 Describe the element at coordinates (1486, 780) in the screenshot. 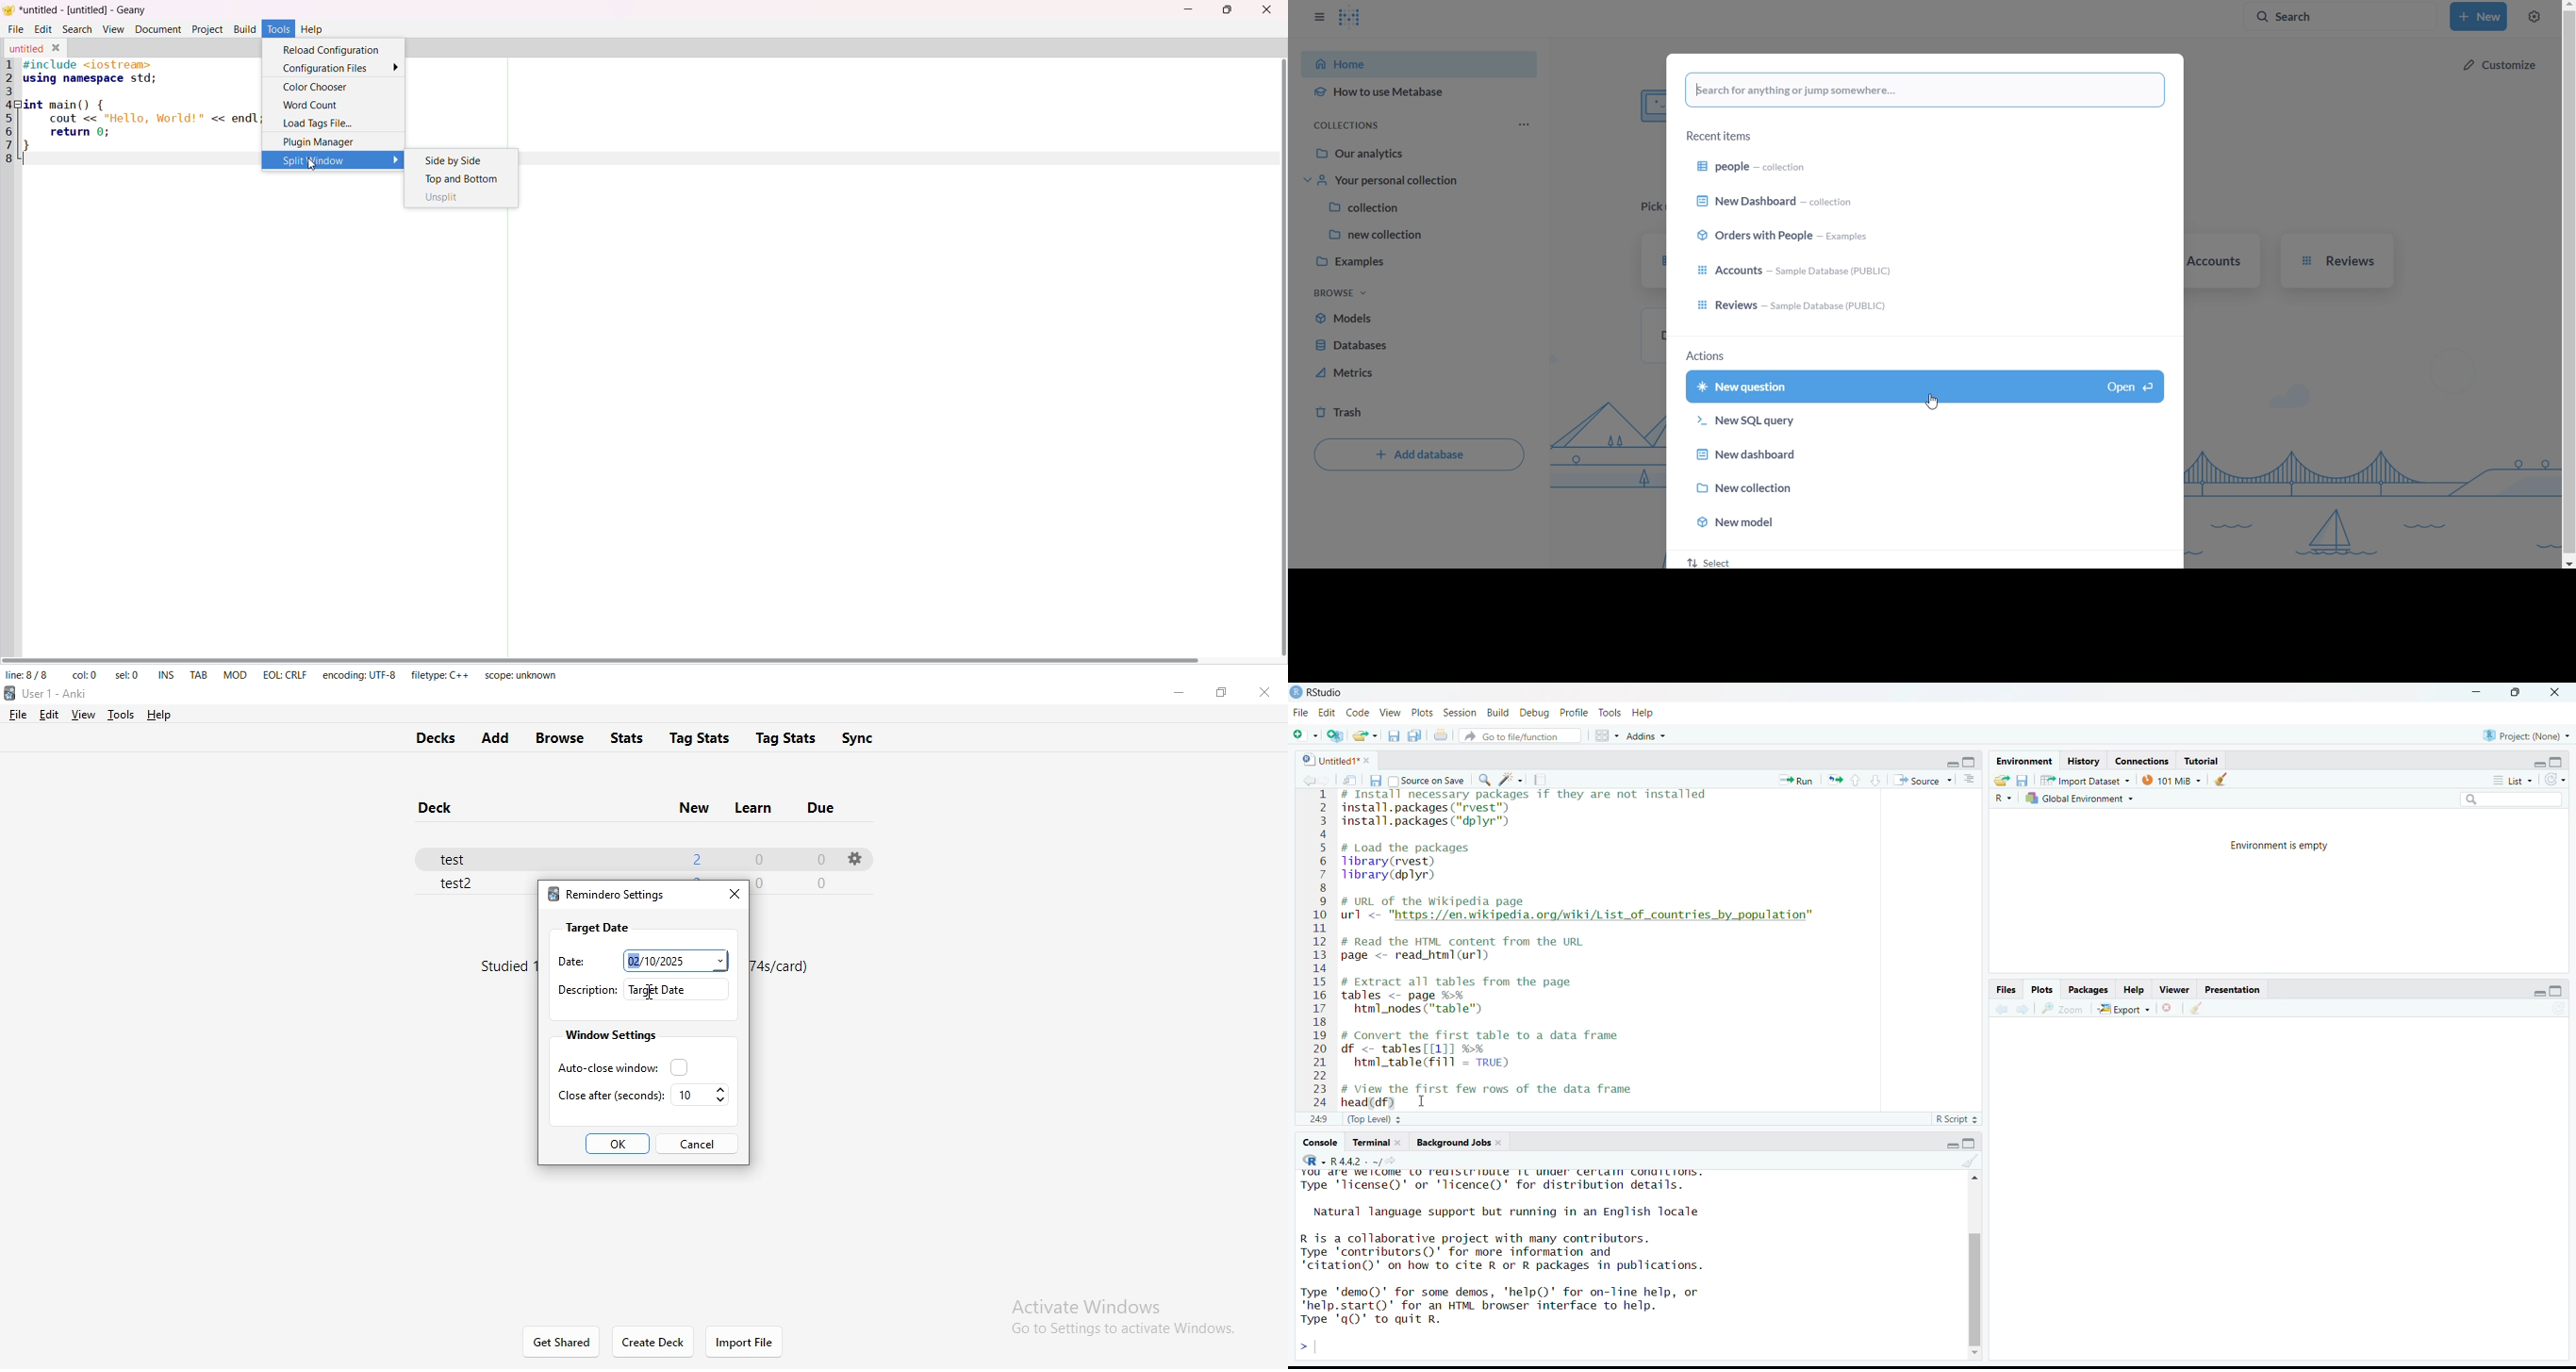

I see `search` at that location.